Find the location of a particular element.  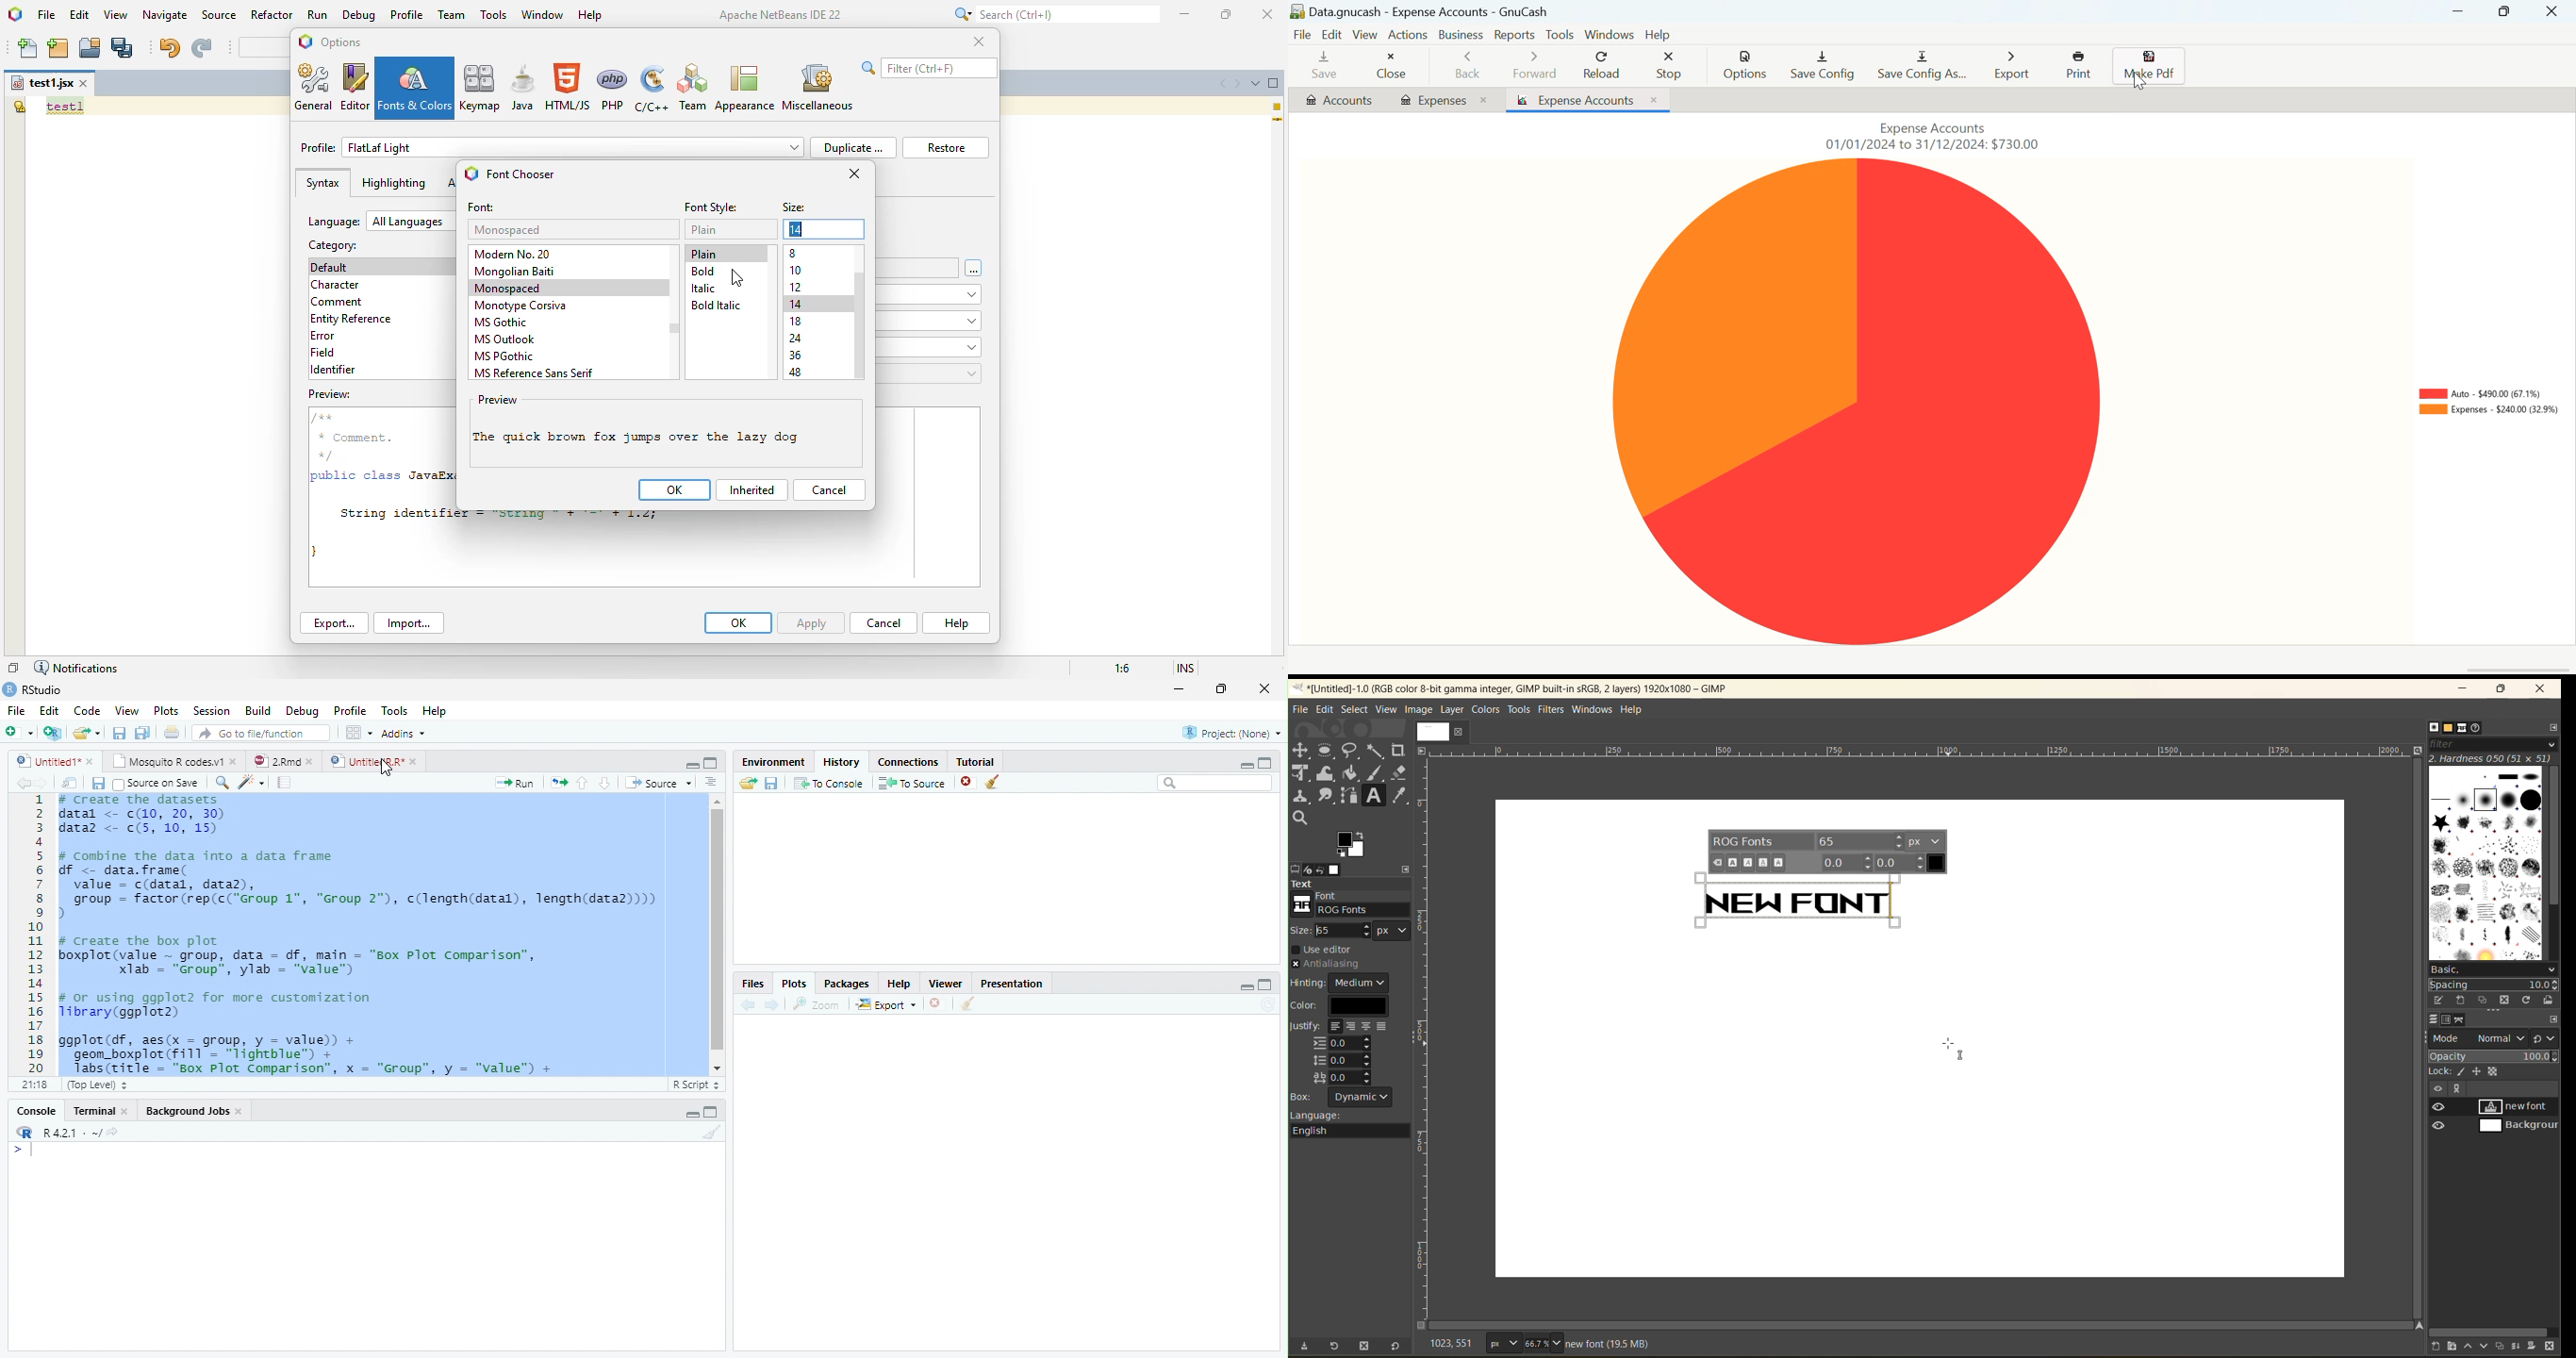

Maximize is located at coordinates (711, 763).